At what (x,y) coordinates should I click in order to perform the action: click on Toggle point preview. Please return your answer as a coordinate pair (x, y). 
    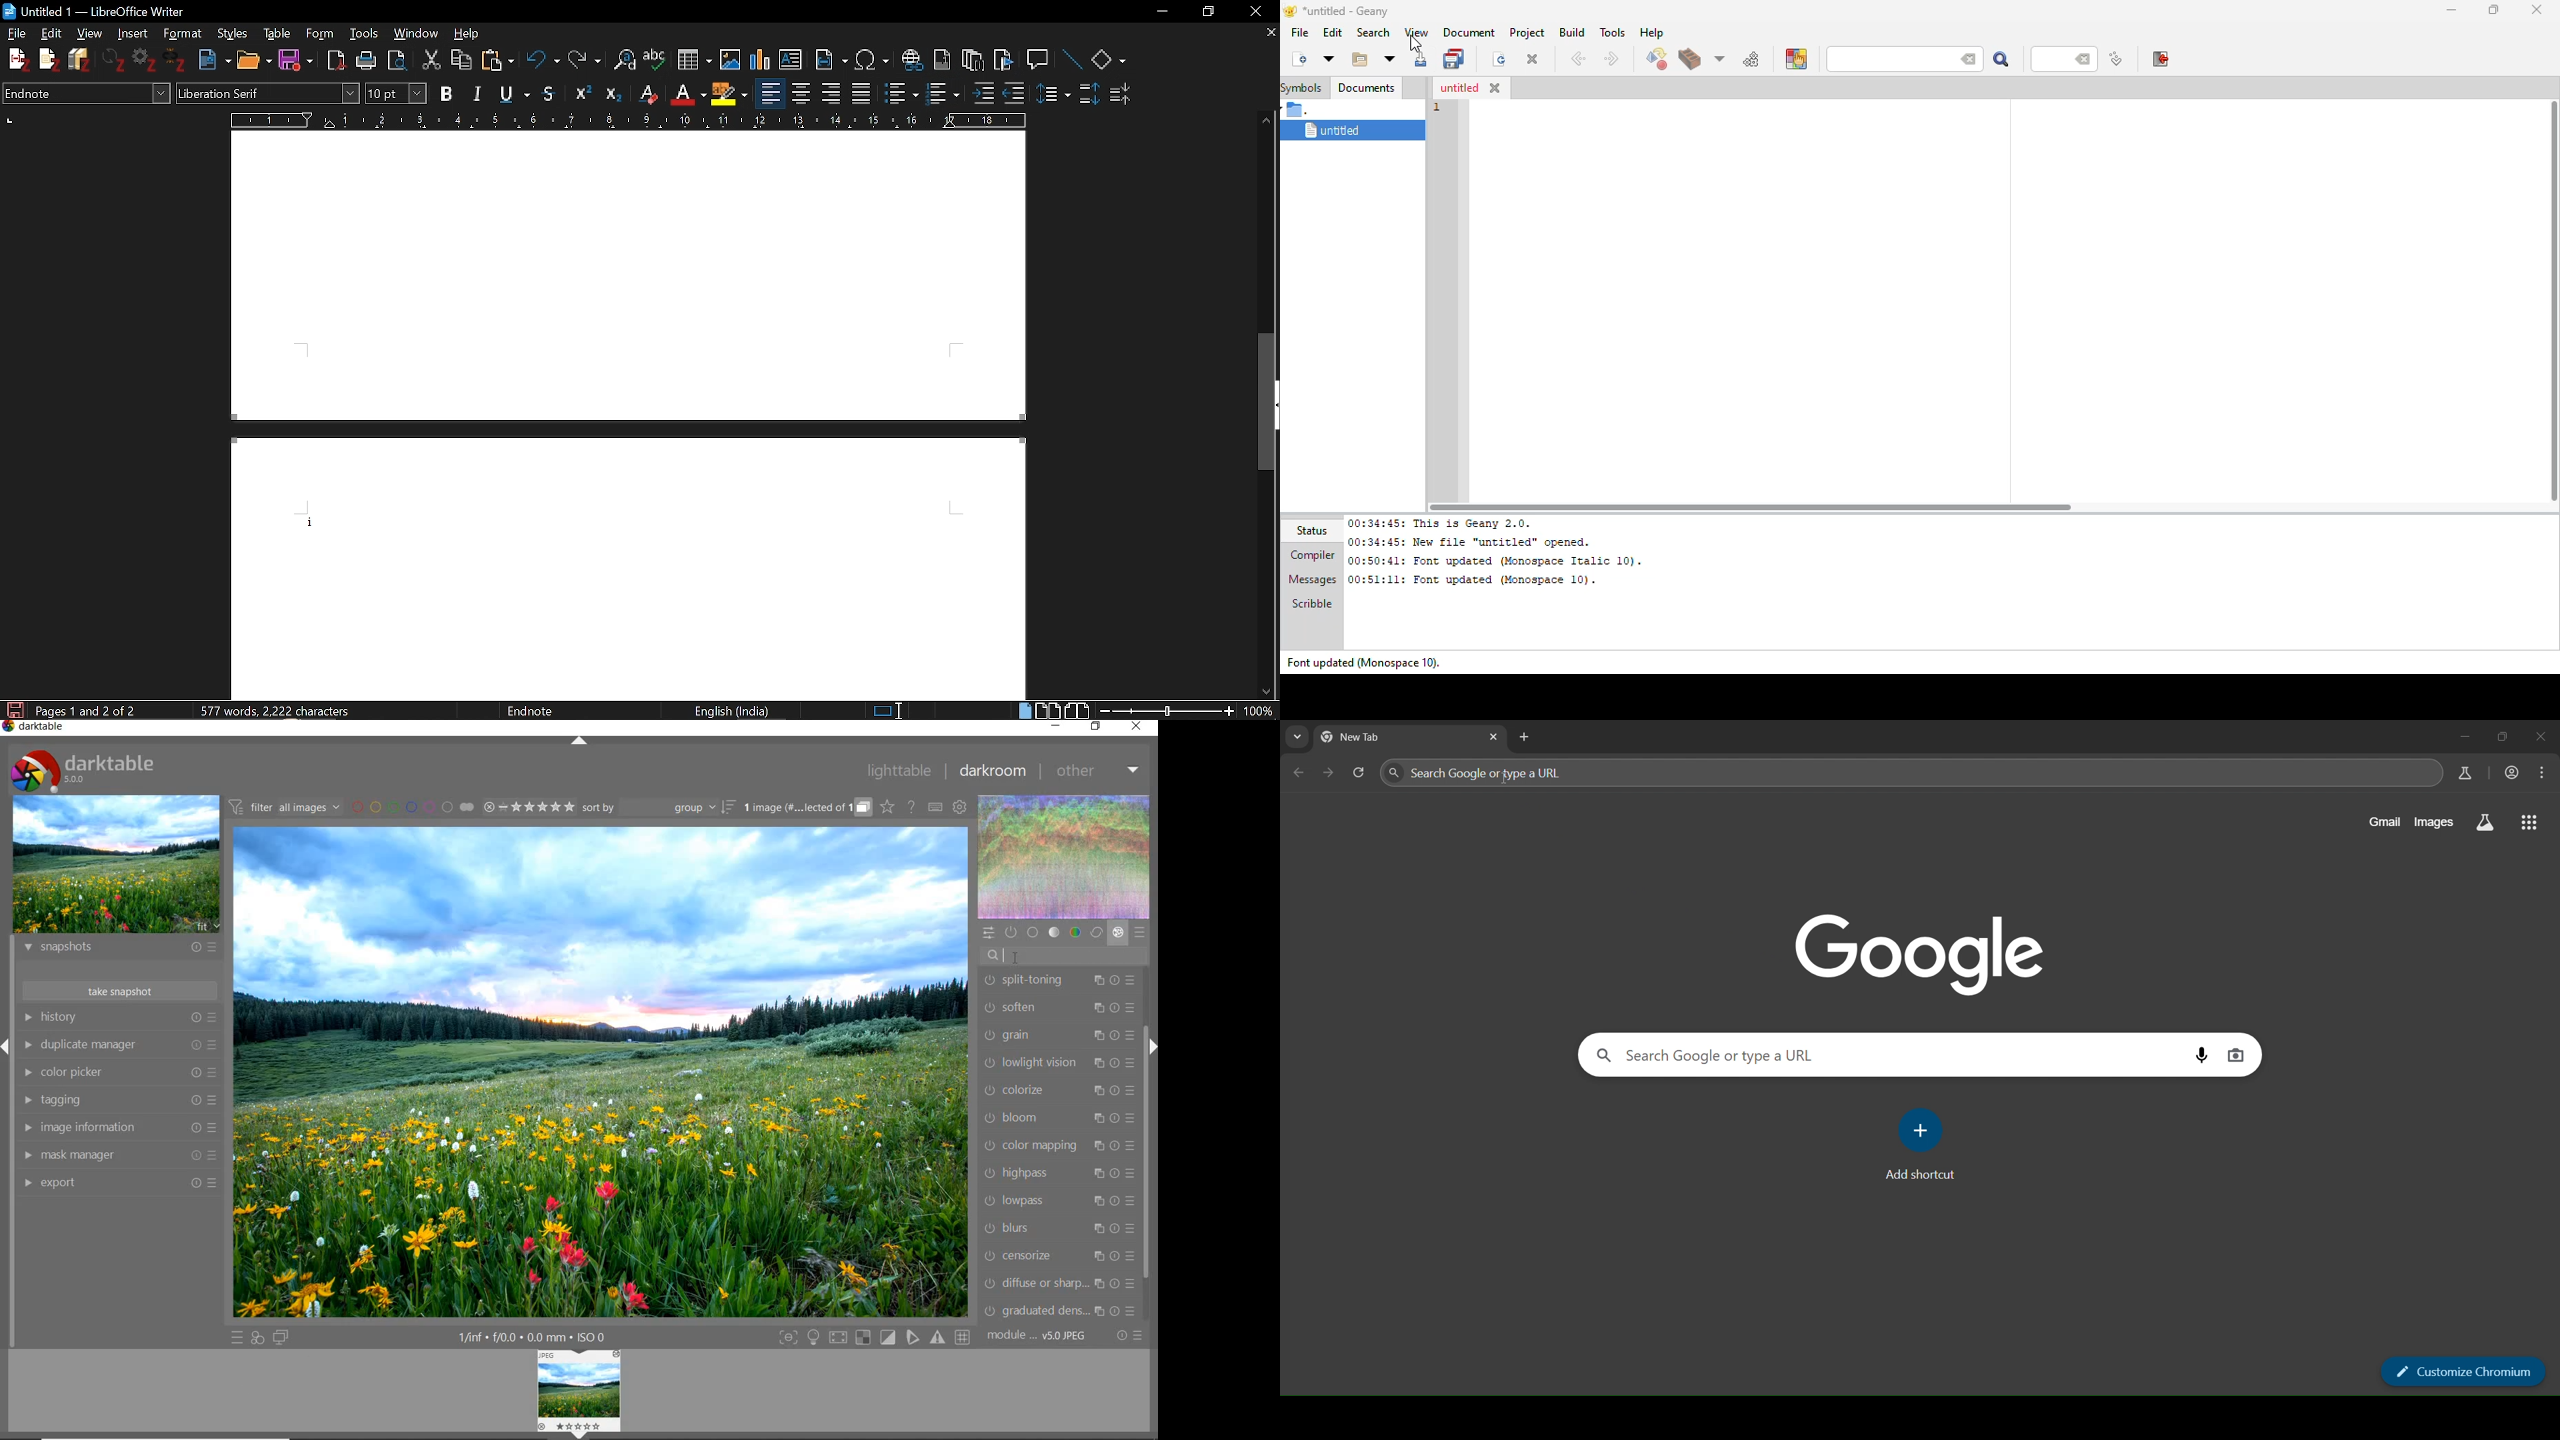
    Looking at the image, I should click on (398, 60).